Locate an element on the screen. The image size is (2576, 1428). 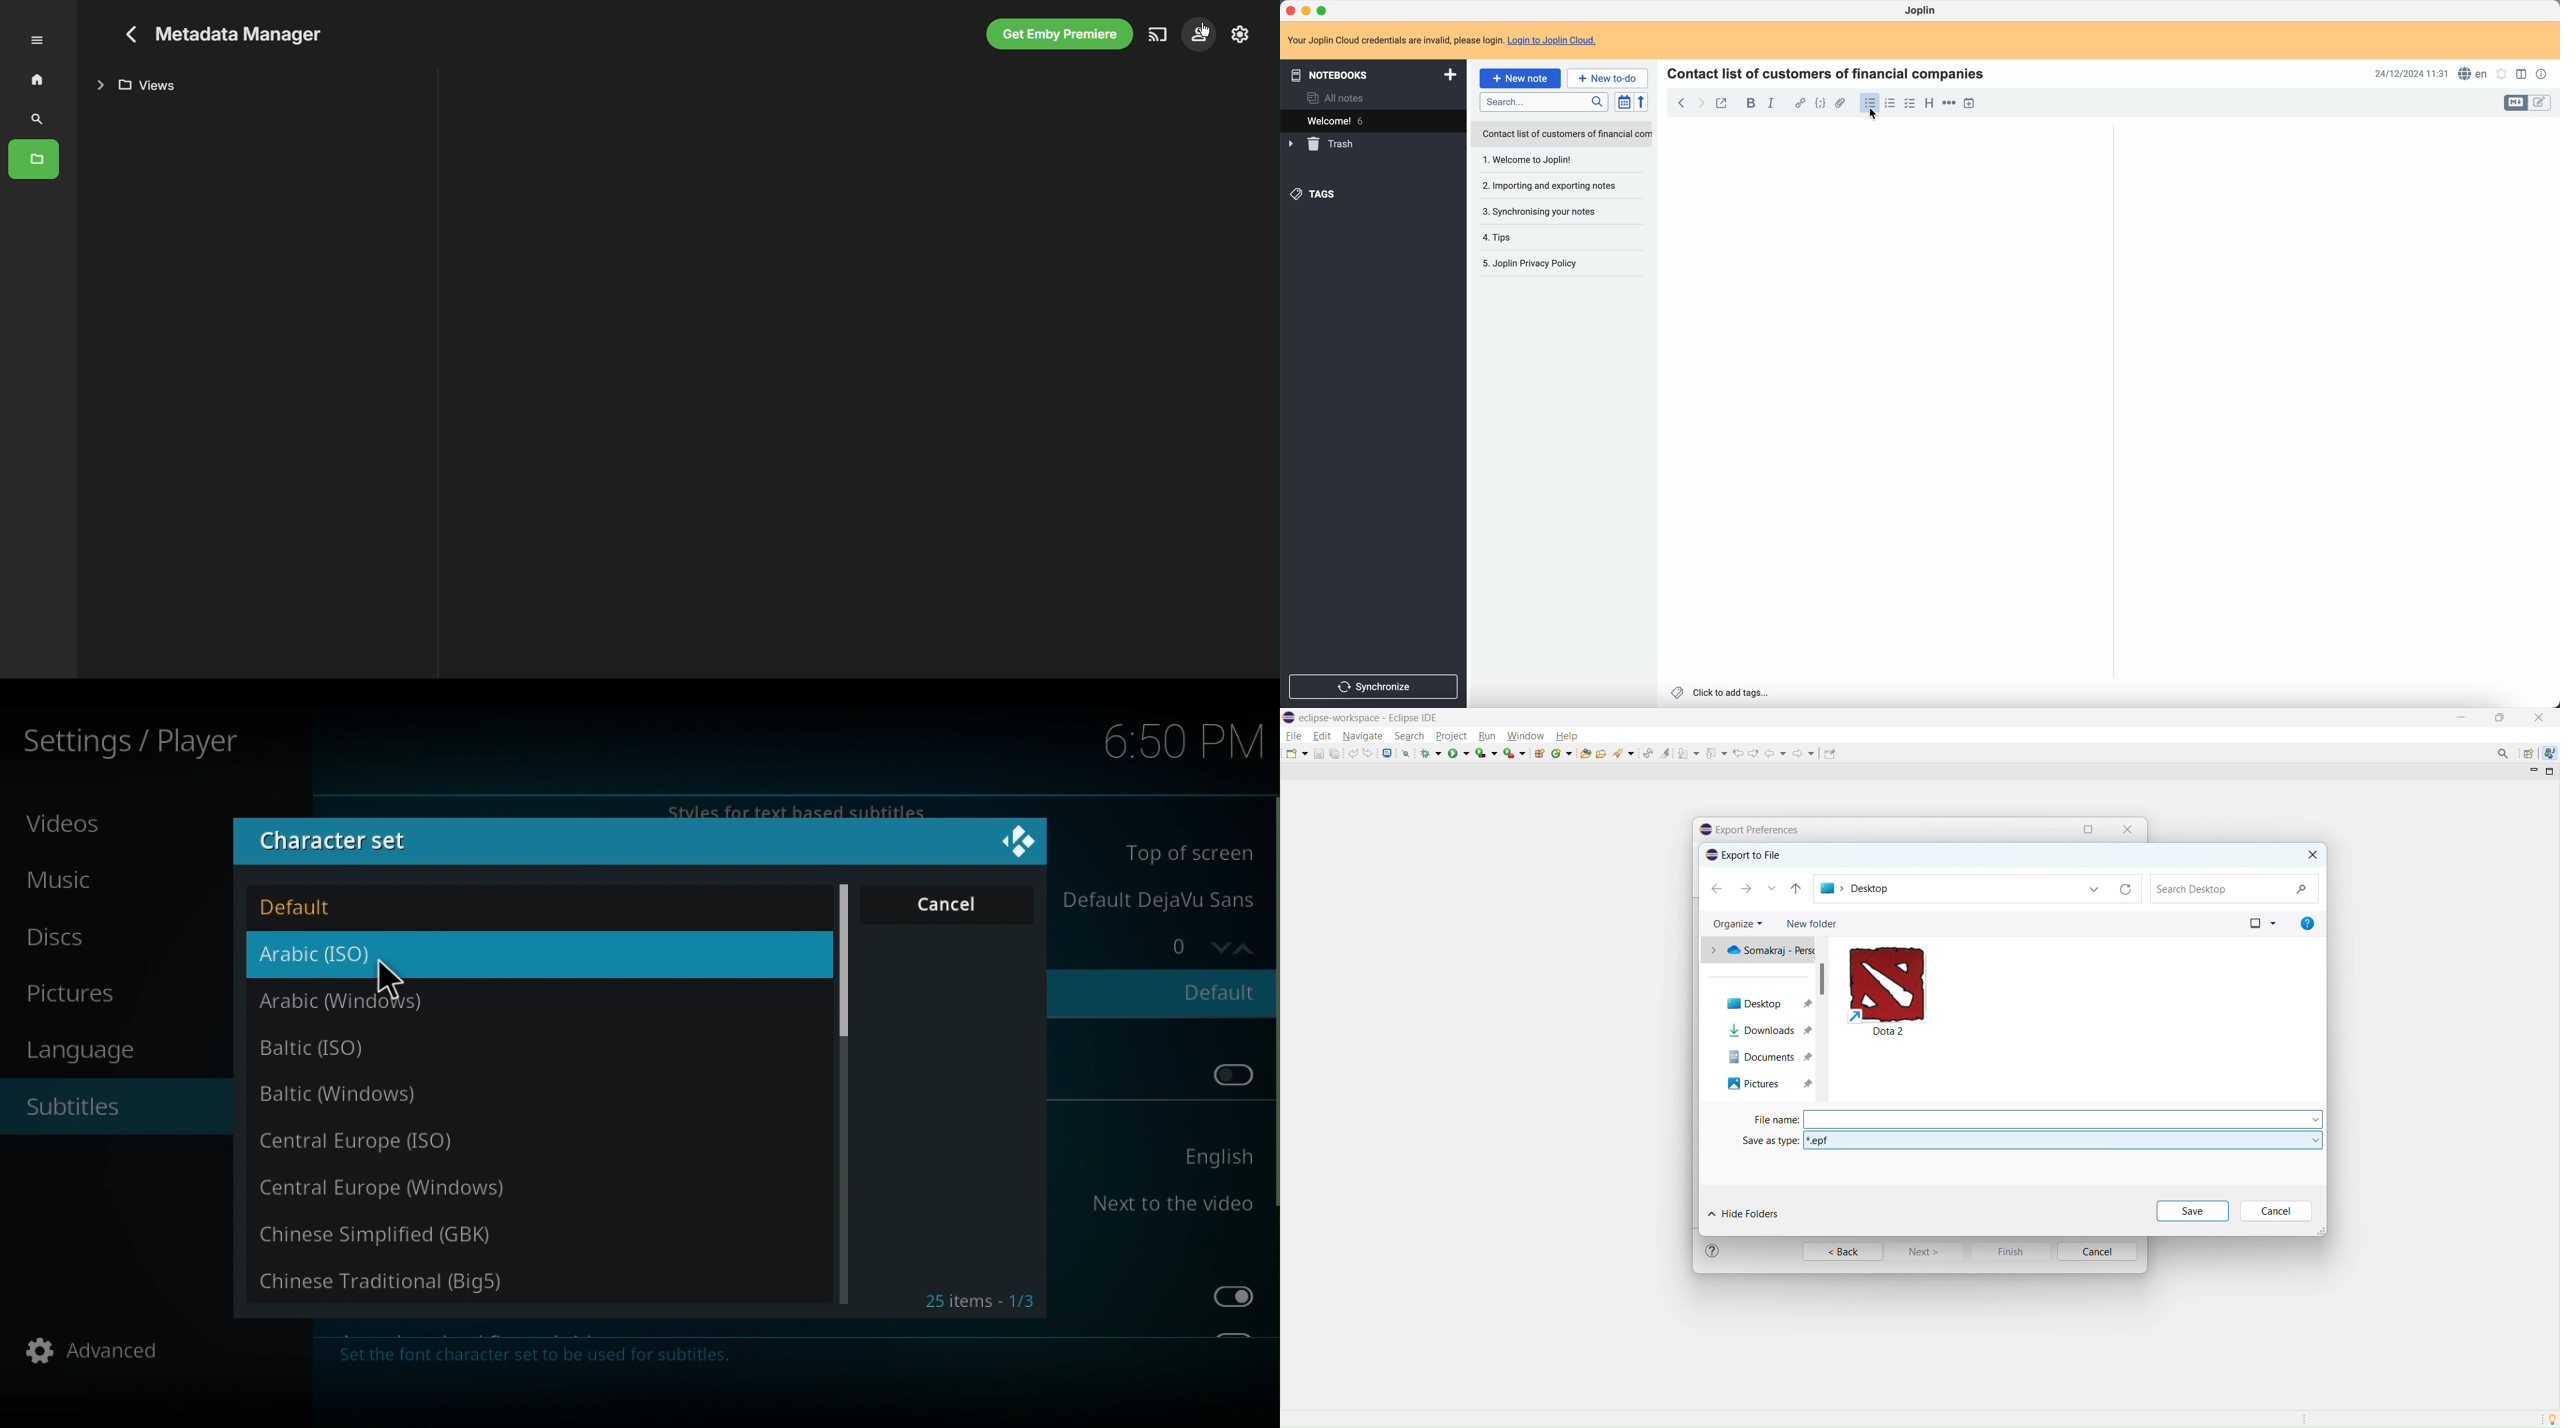
toggle ant editor auto reconcile is located at coordinates (1647, 753).